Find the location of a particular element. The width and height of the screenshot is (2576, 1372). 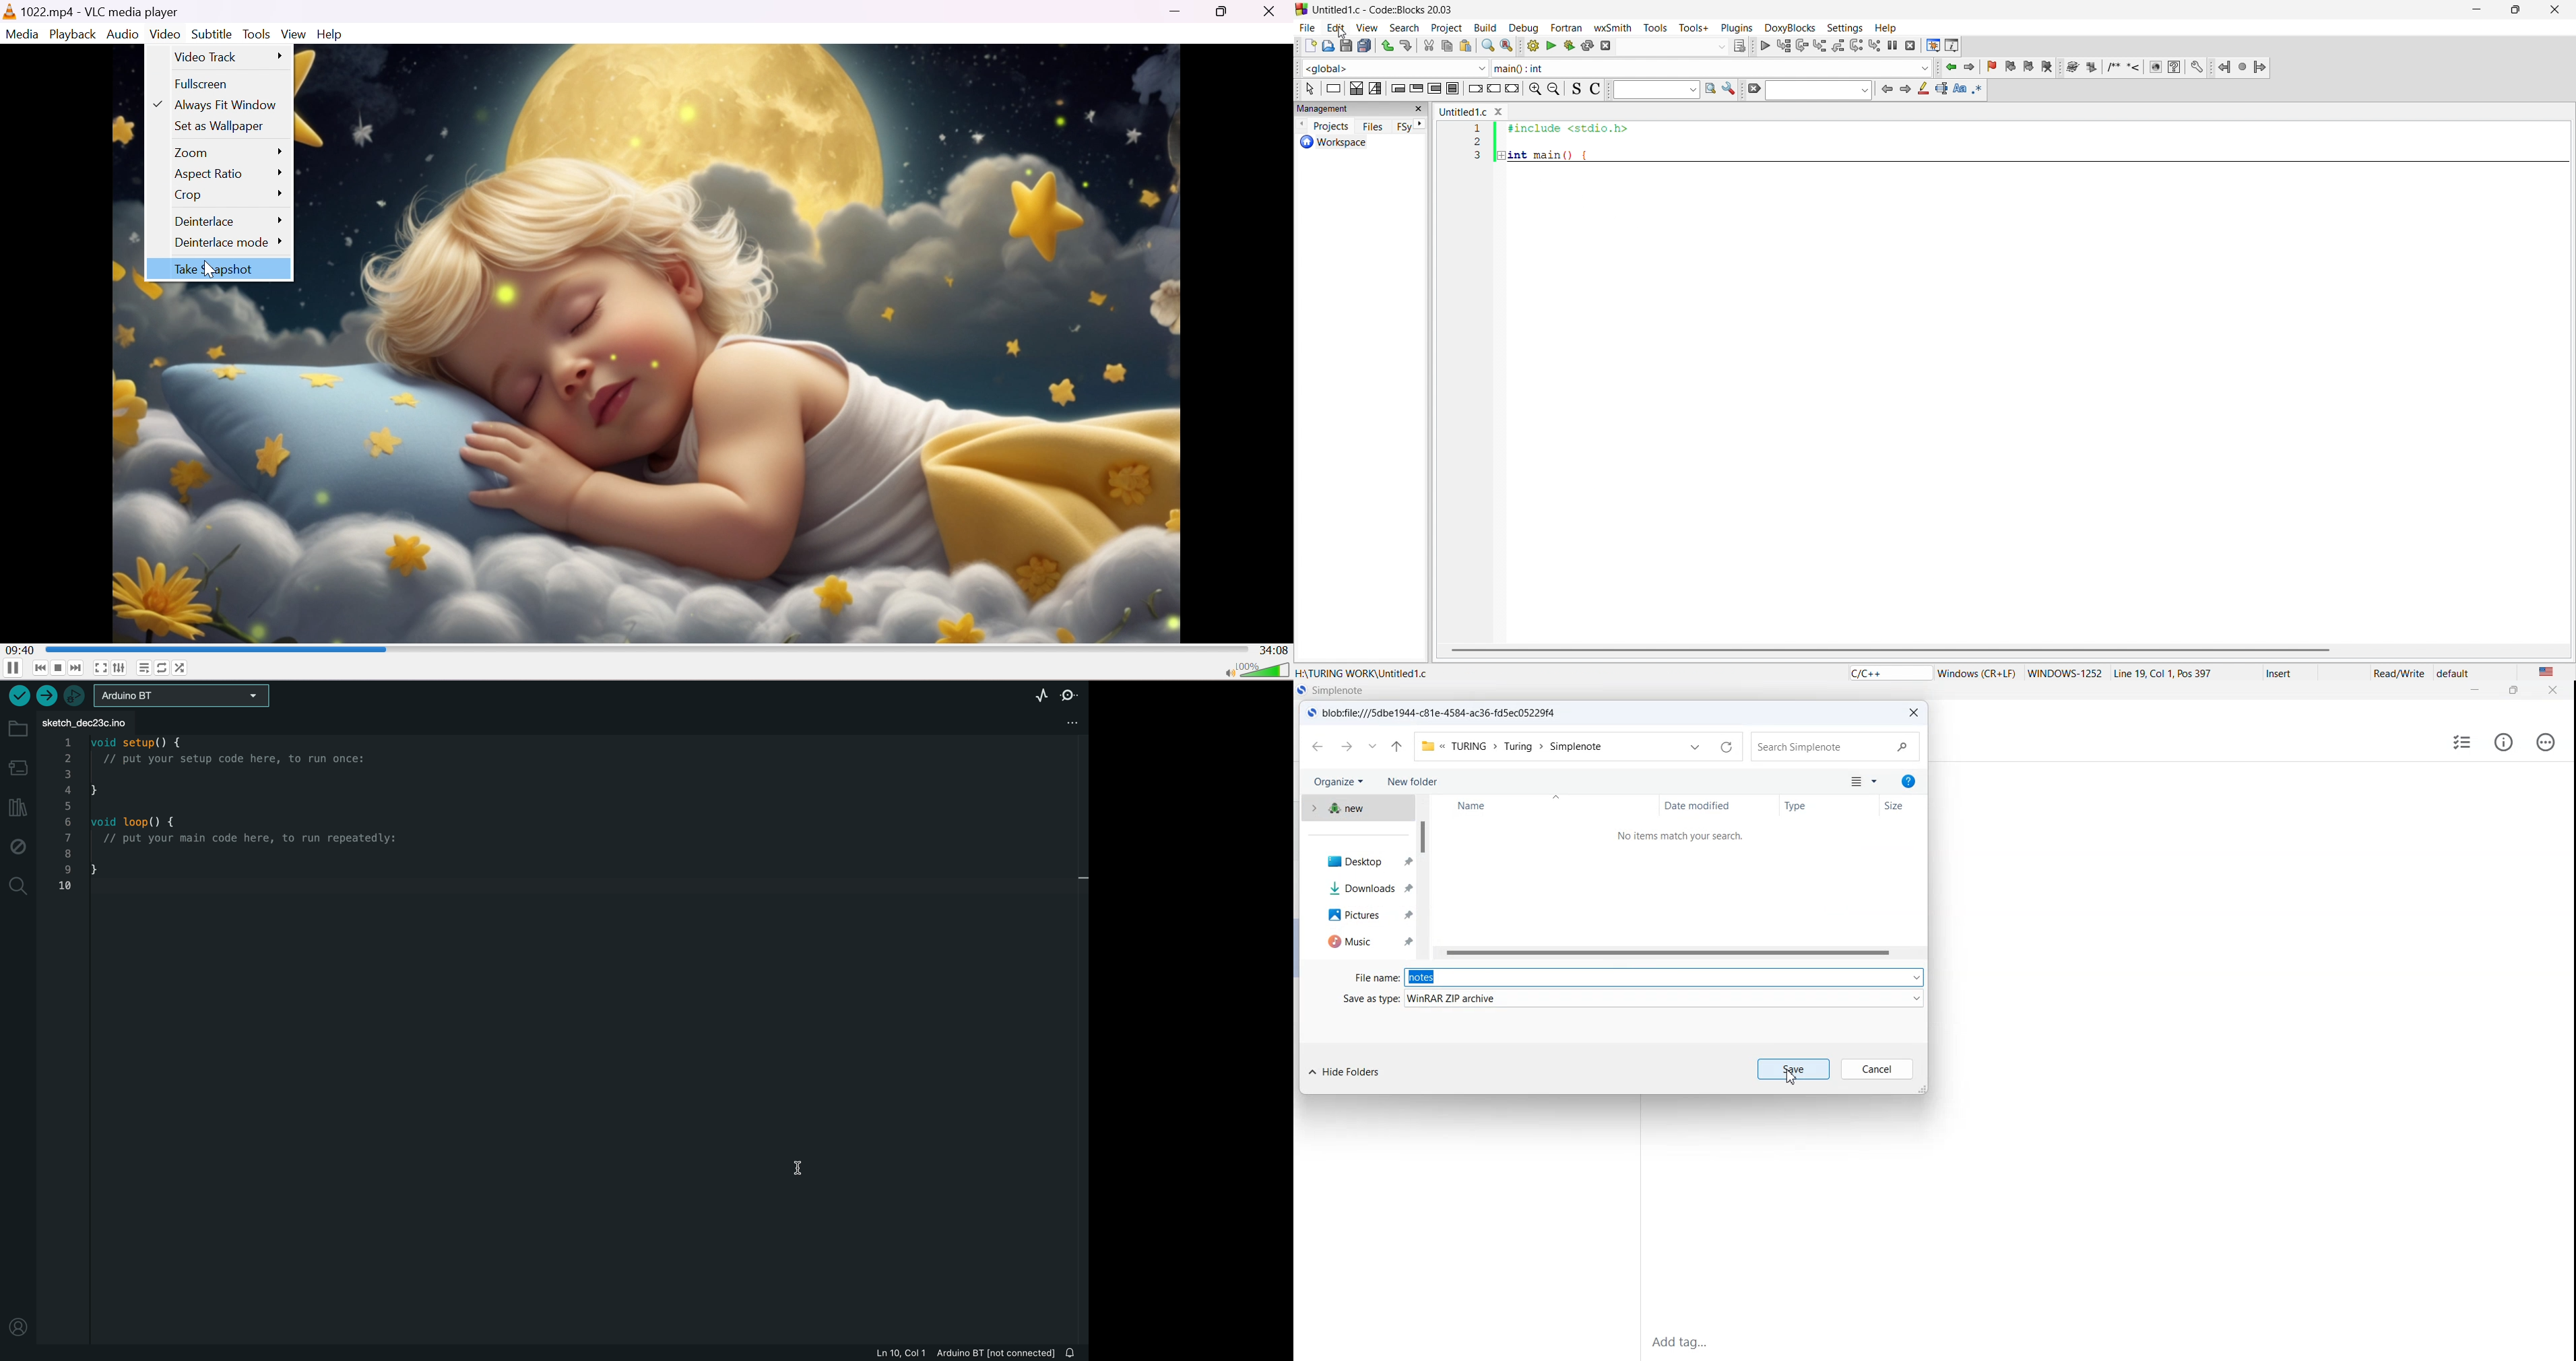

Subtitles is located at coordinates (212, 34).